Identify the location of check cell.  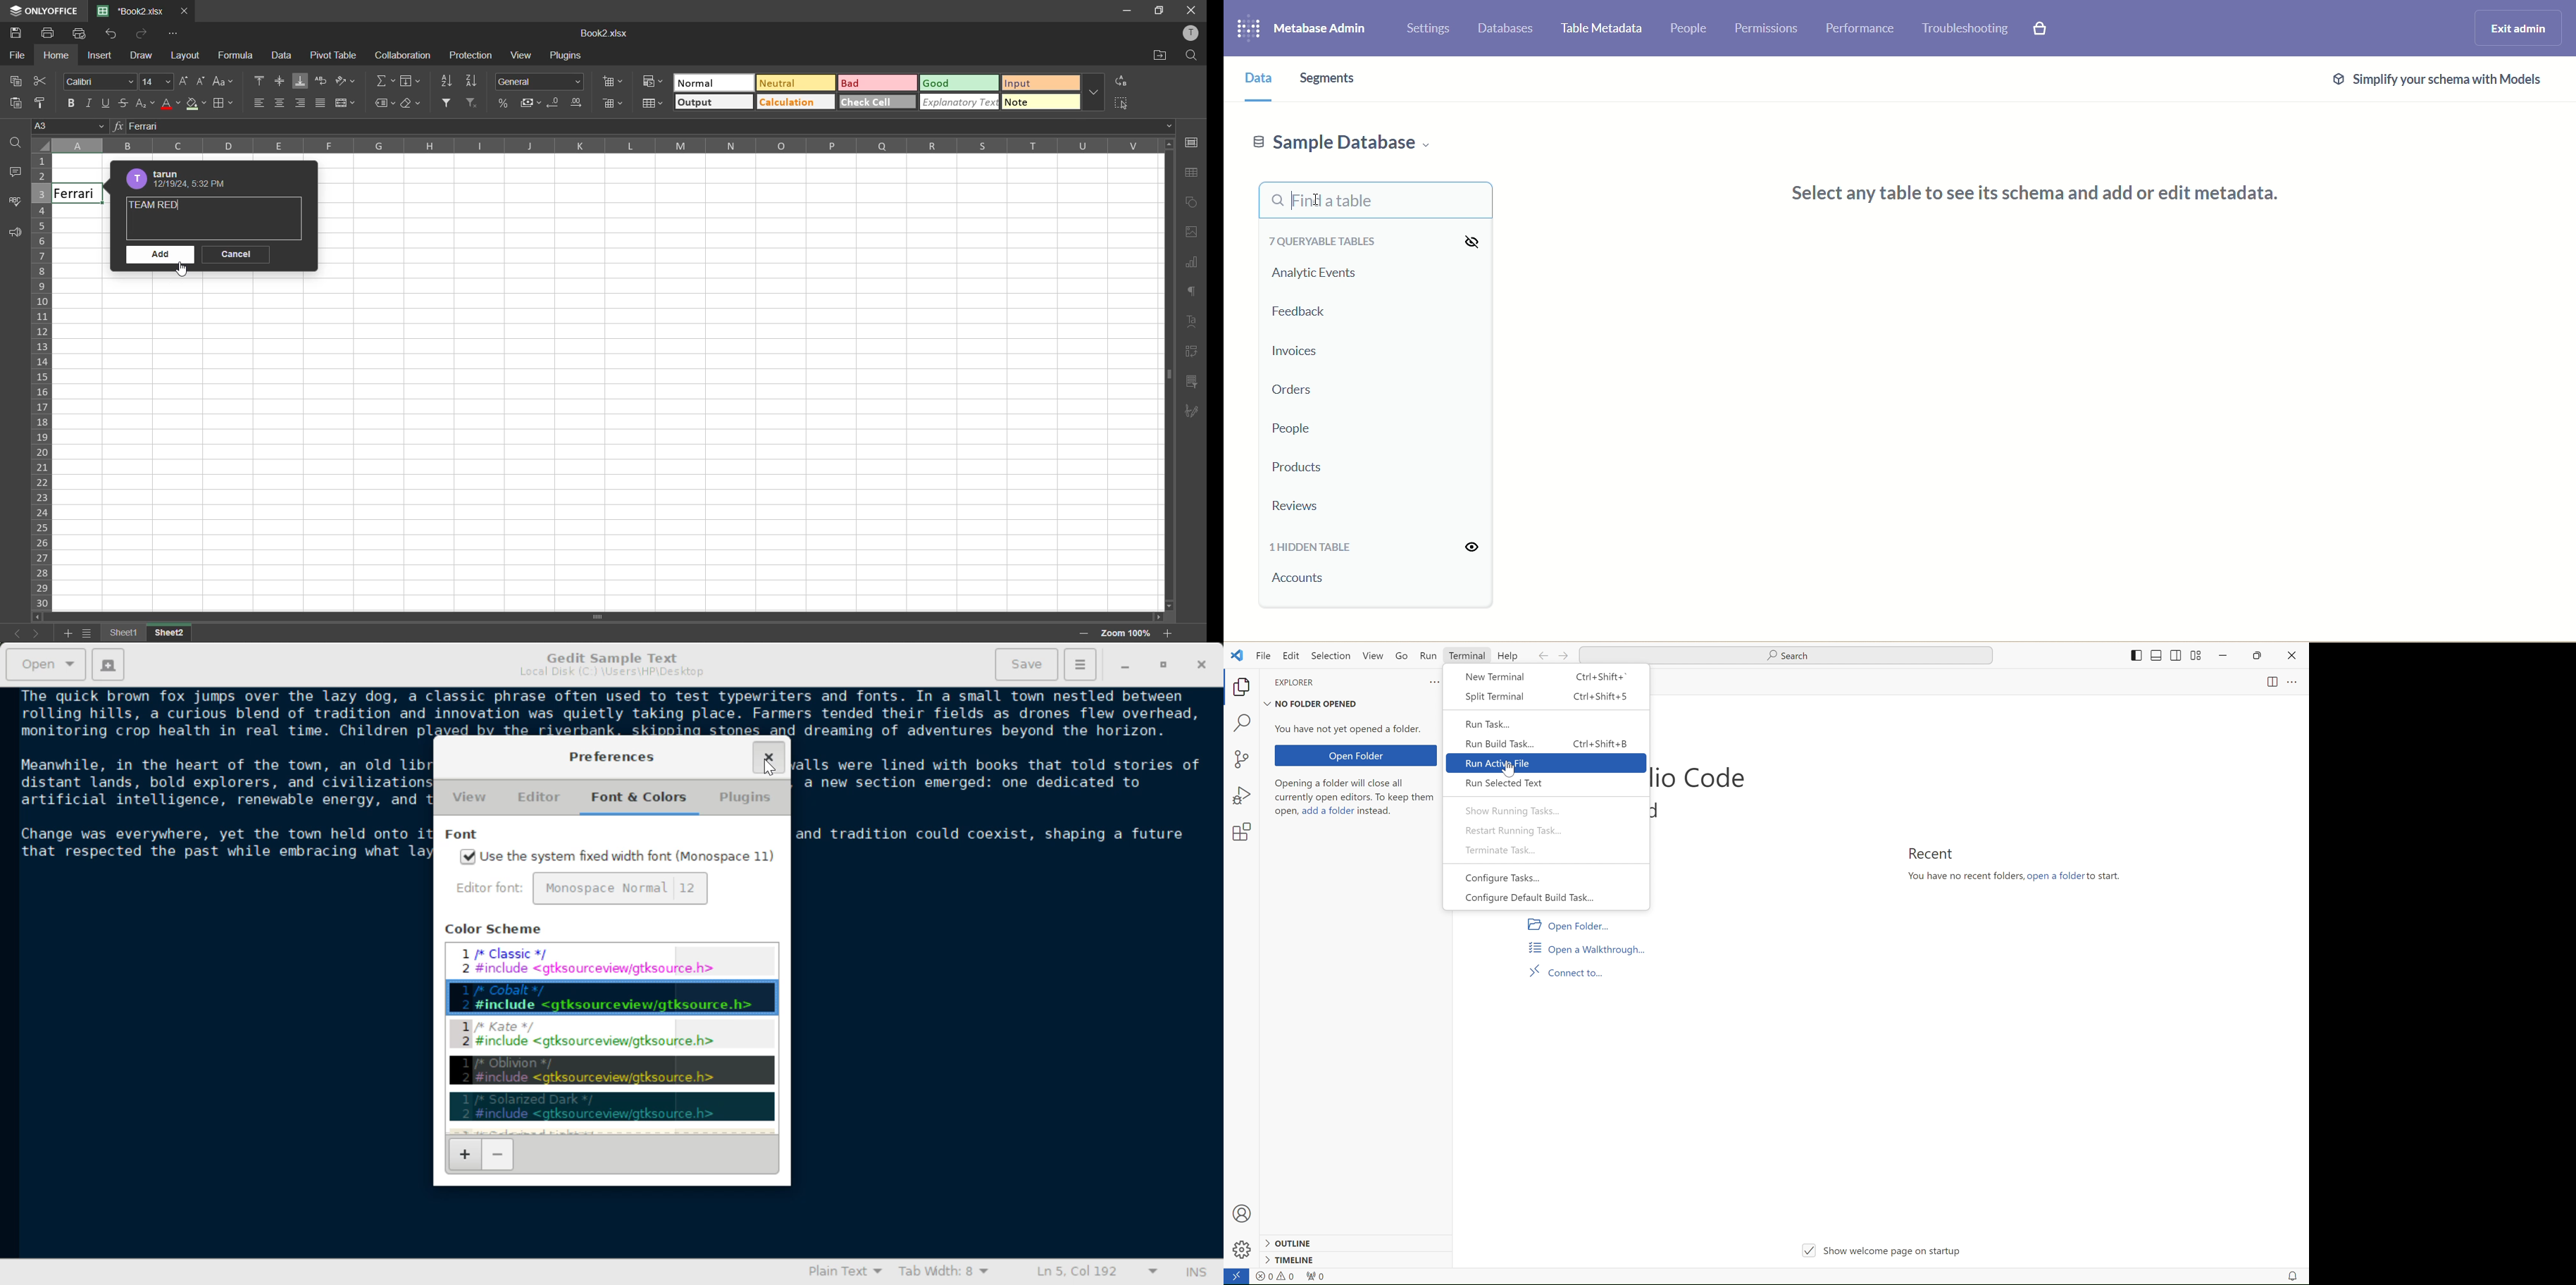
(874, 104).